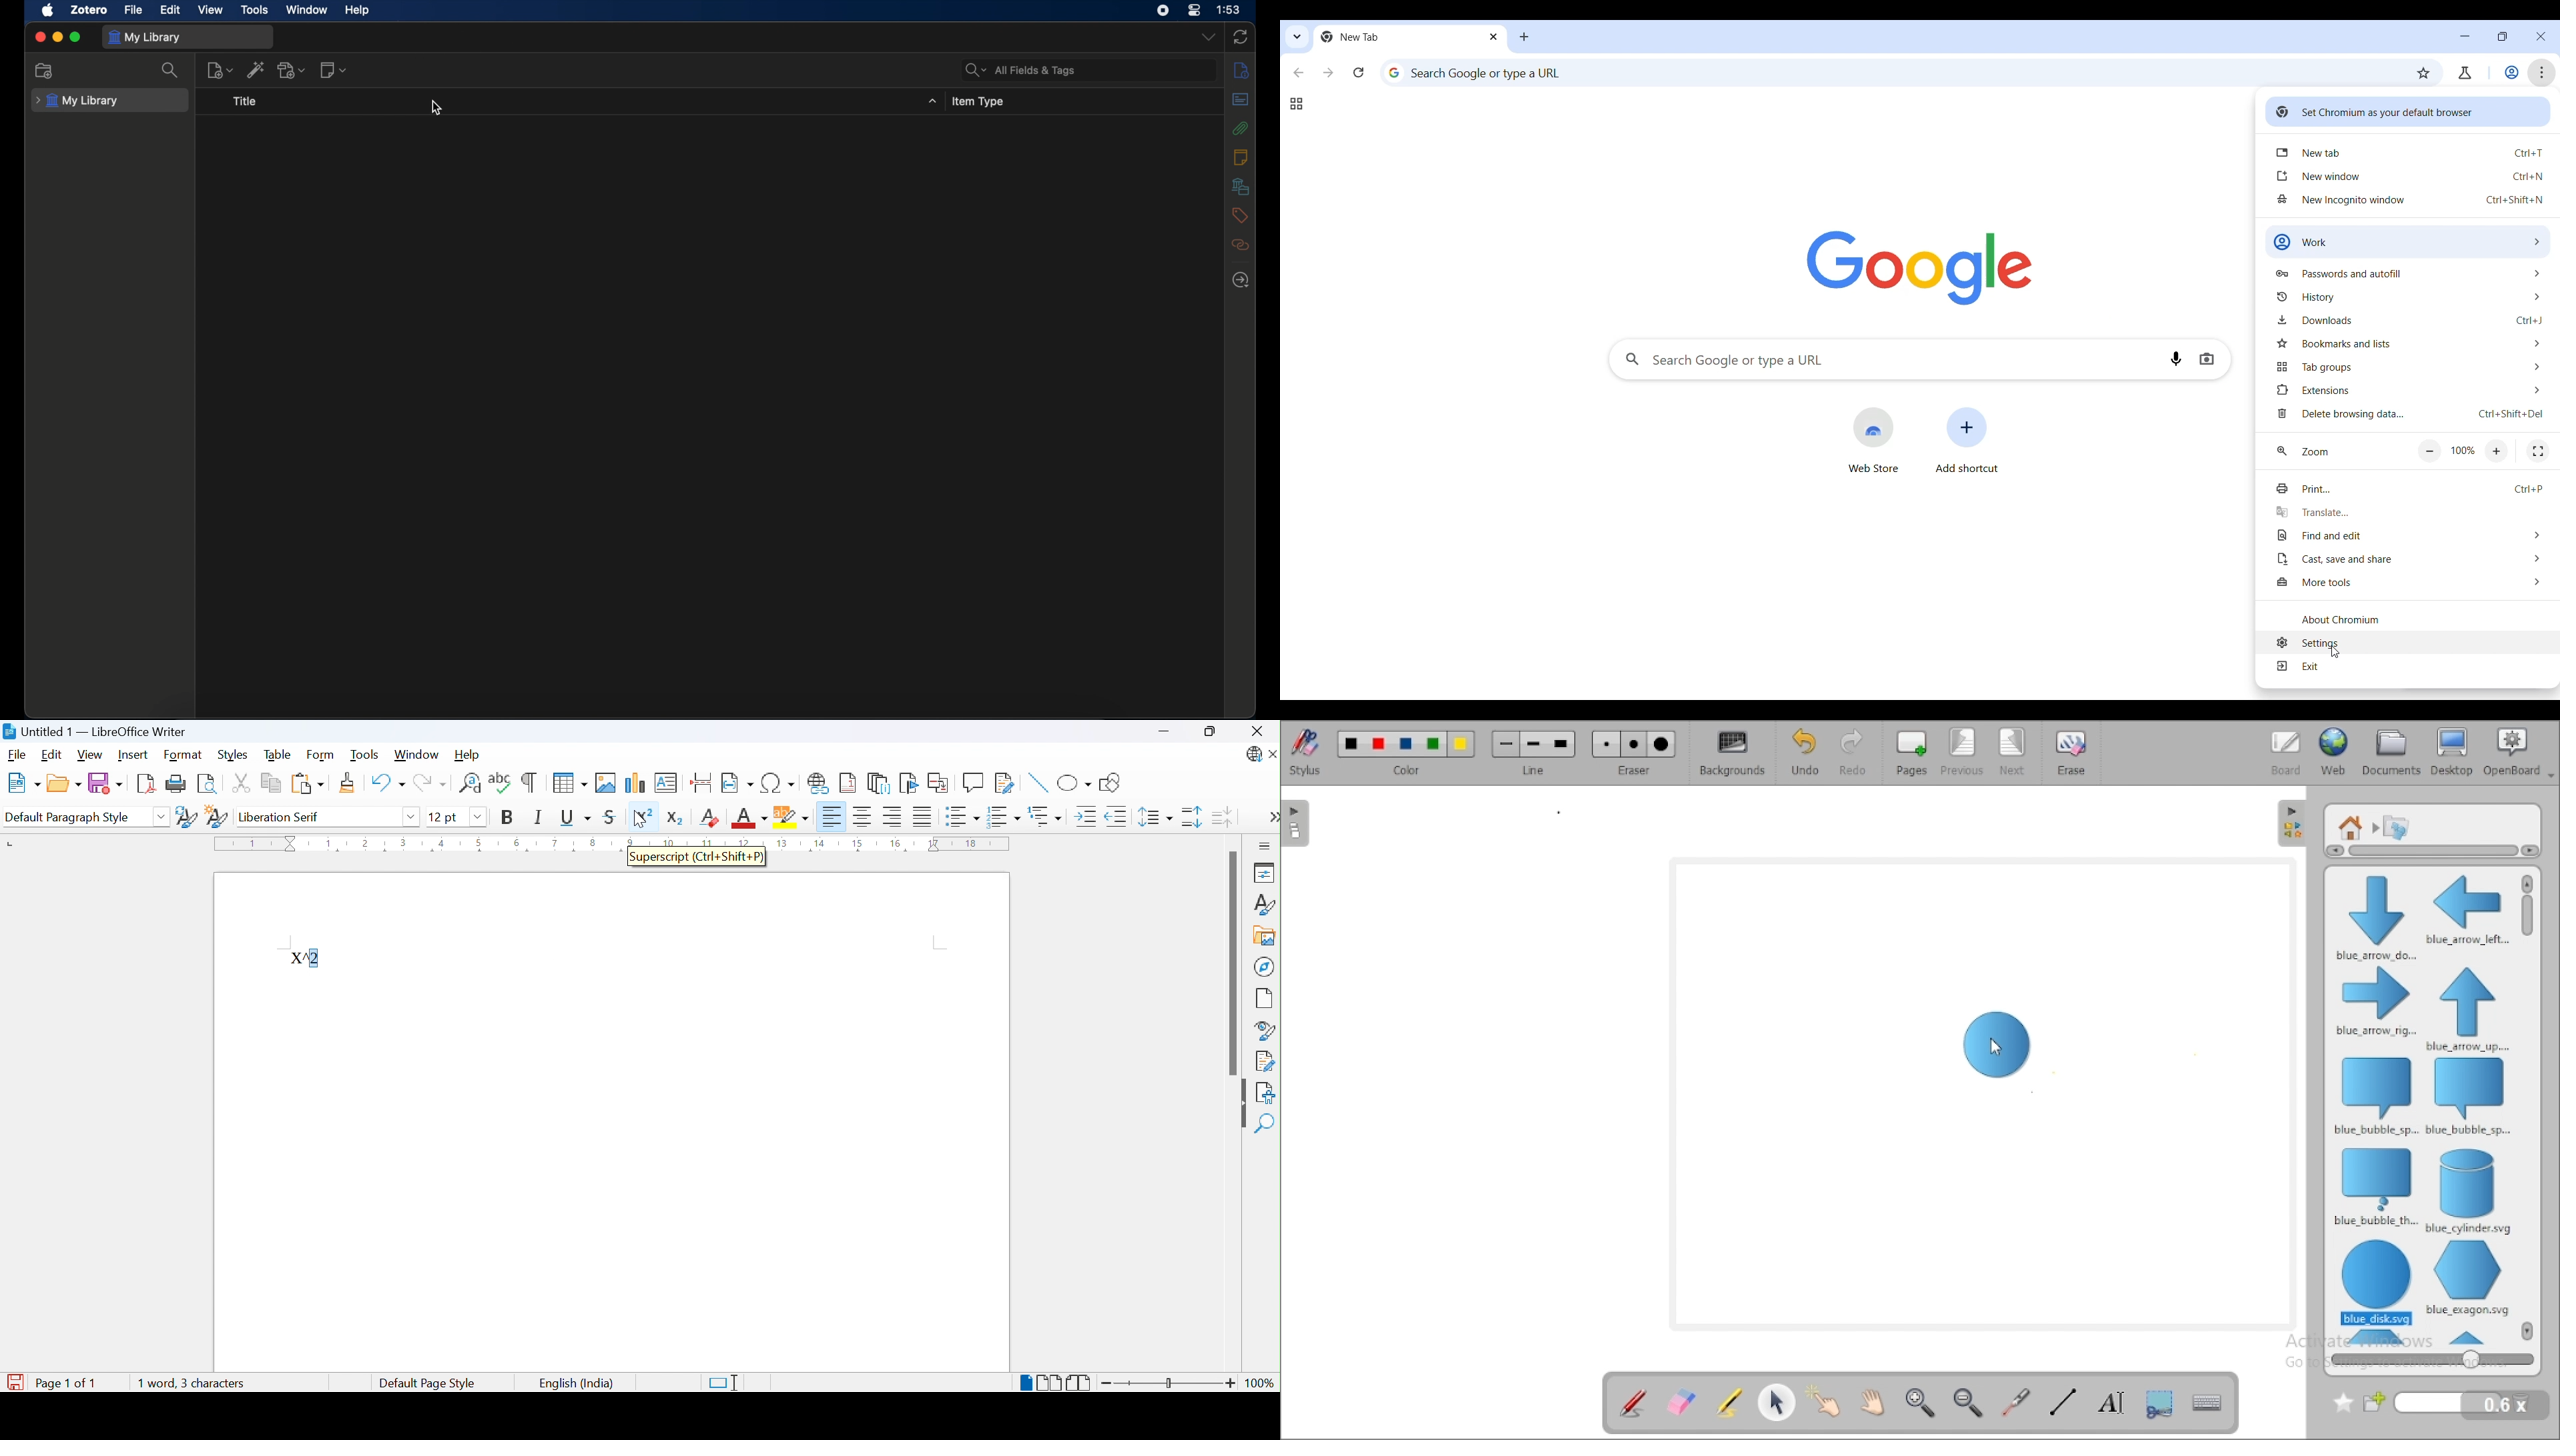  What do you see at coordinates (76, 37) in the screenshot?
I see `maximize` at bounding box center [76, 37].